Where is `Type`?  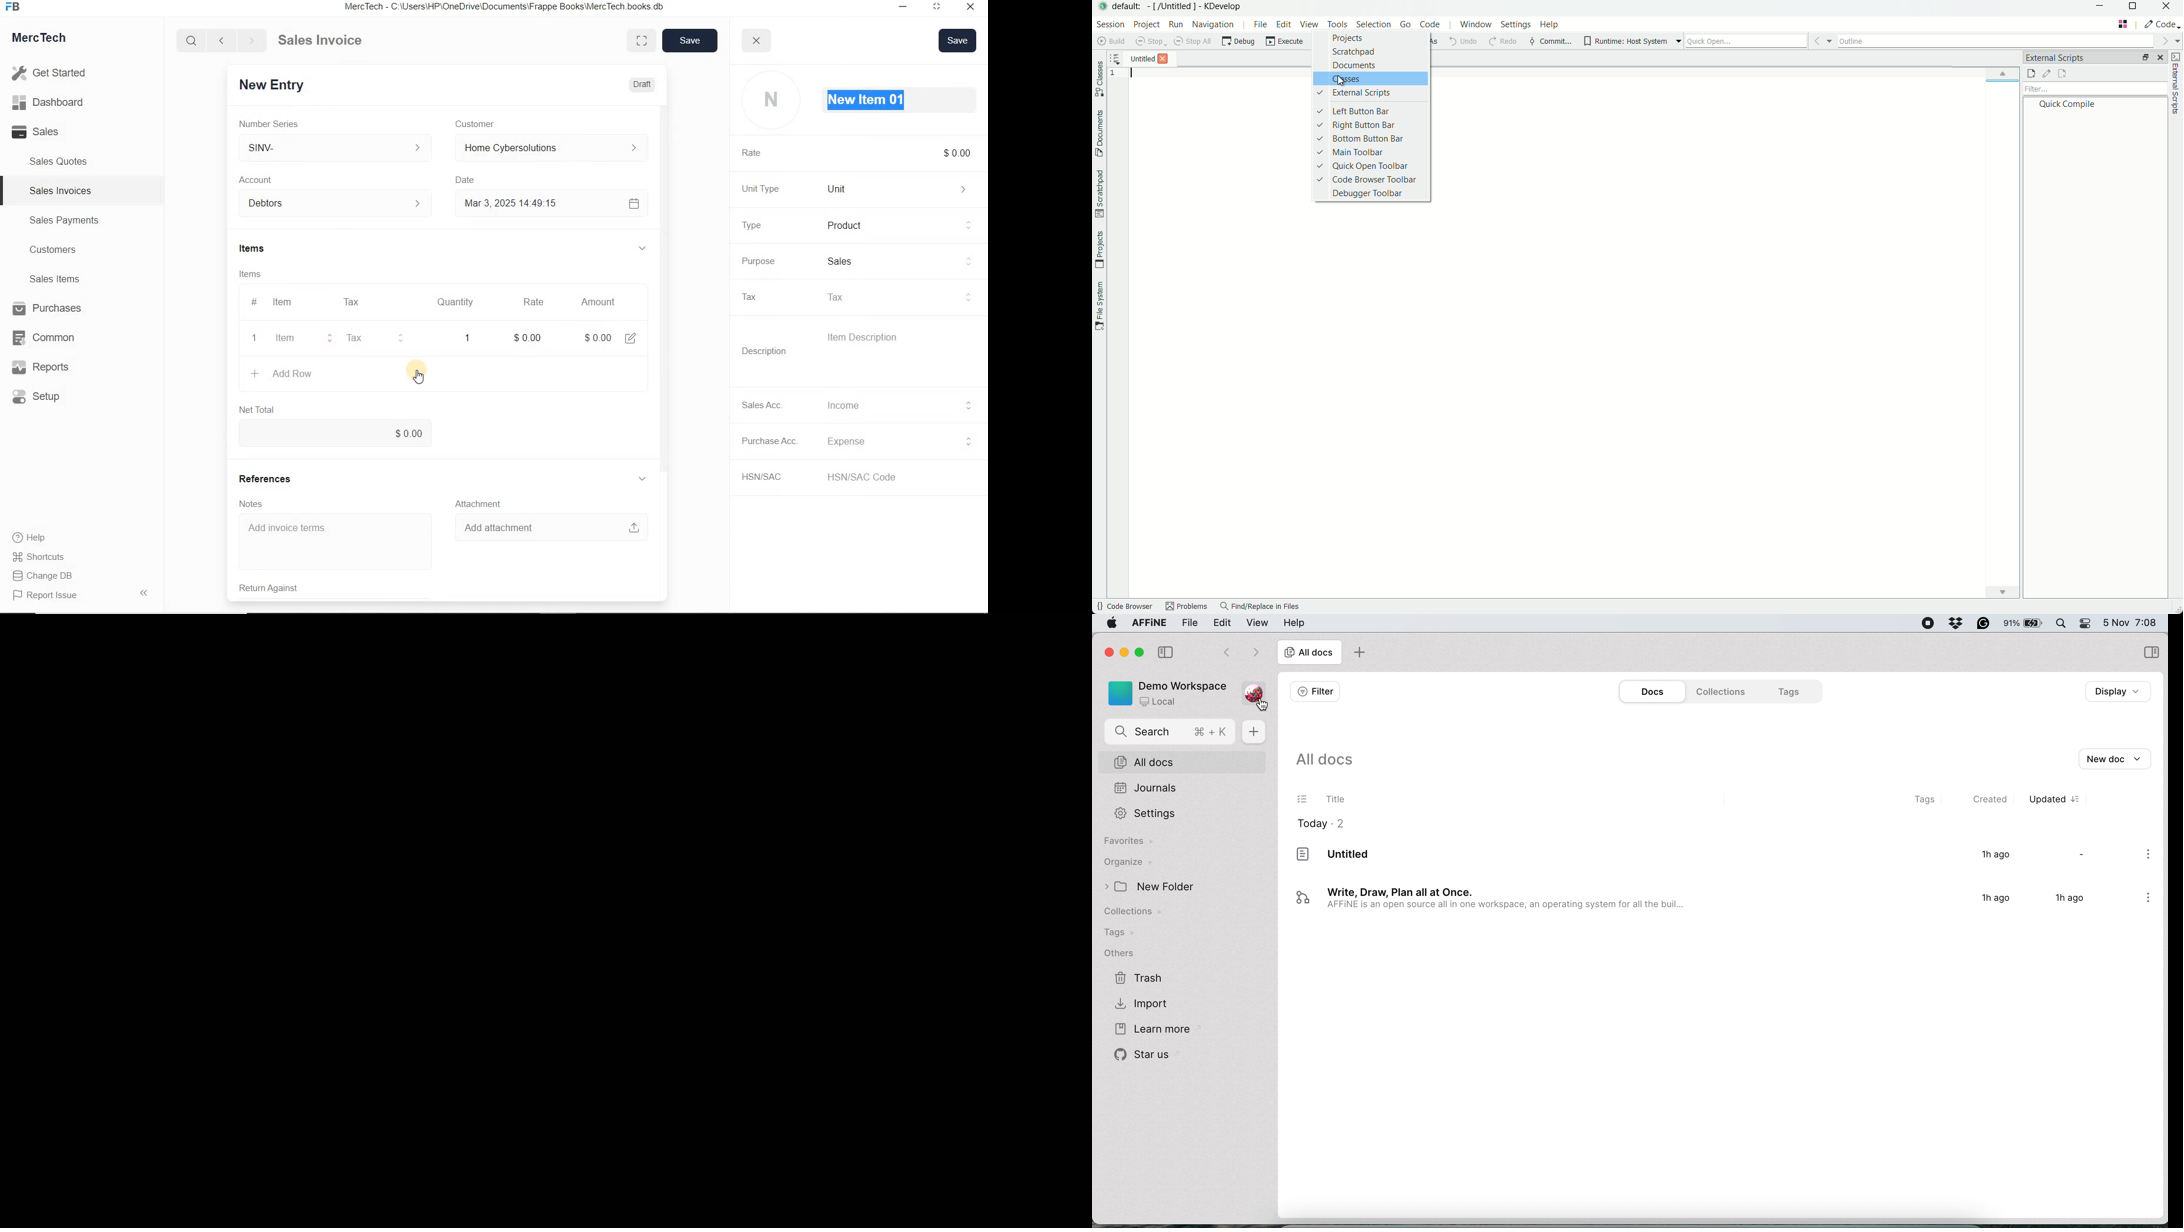
Type is located at coordinates (750, 225).